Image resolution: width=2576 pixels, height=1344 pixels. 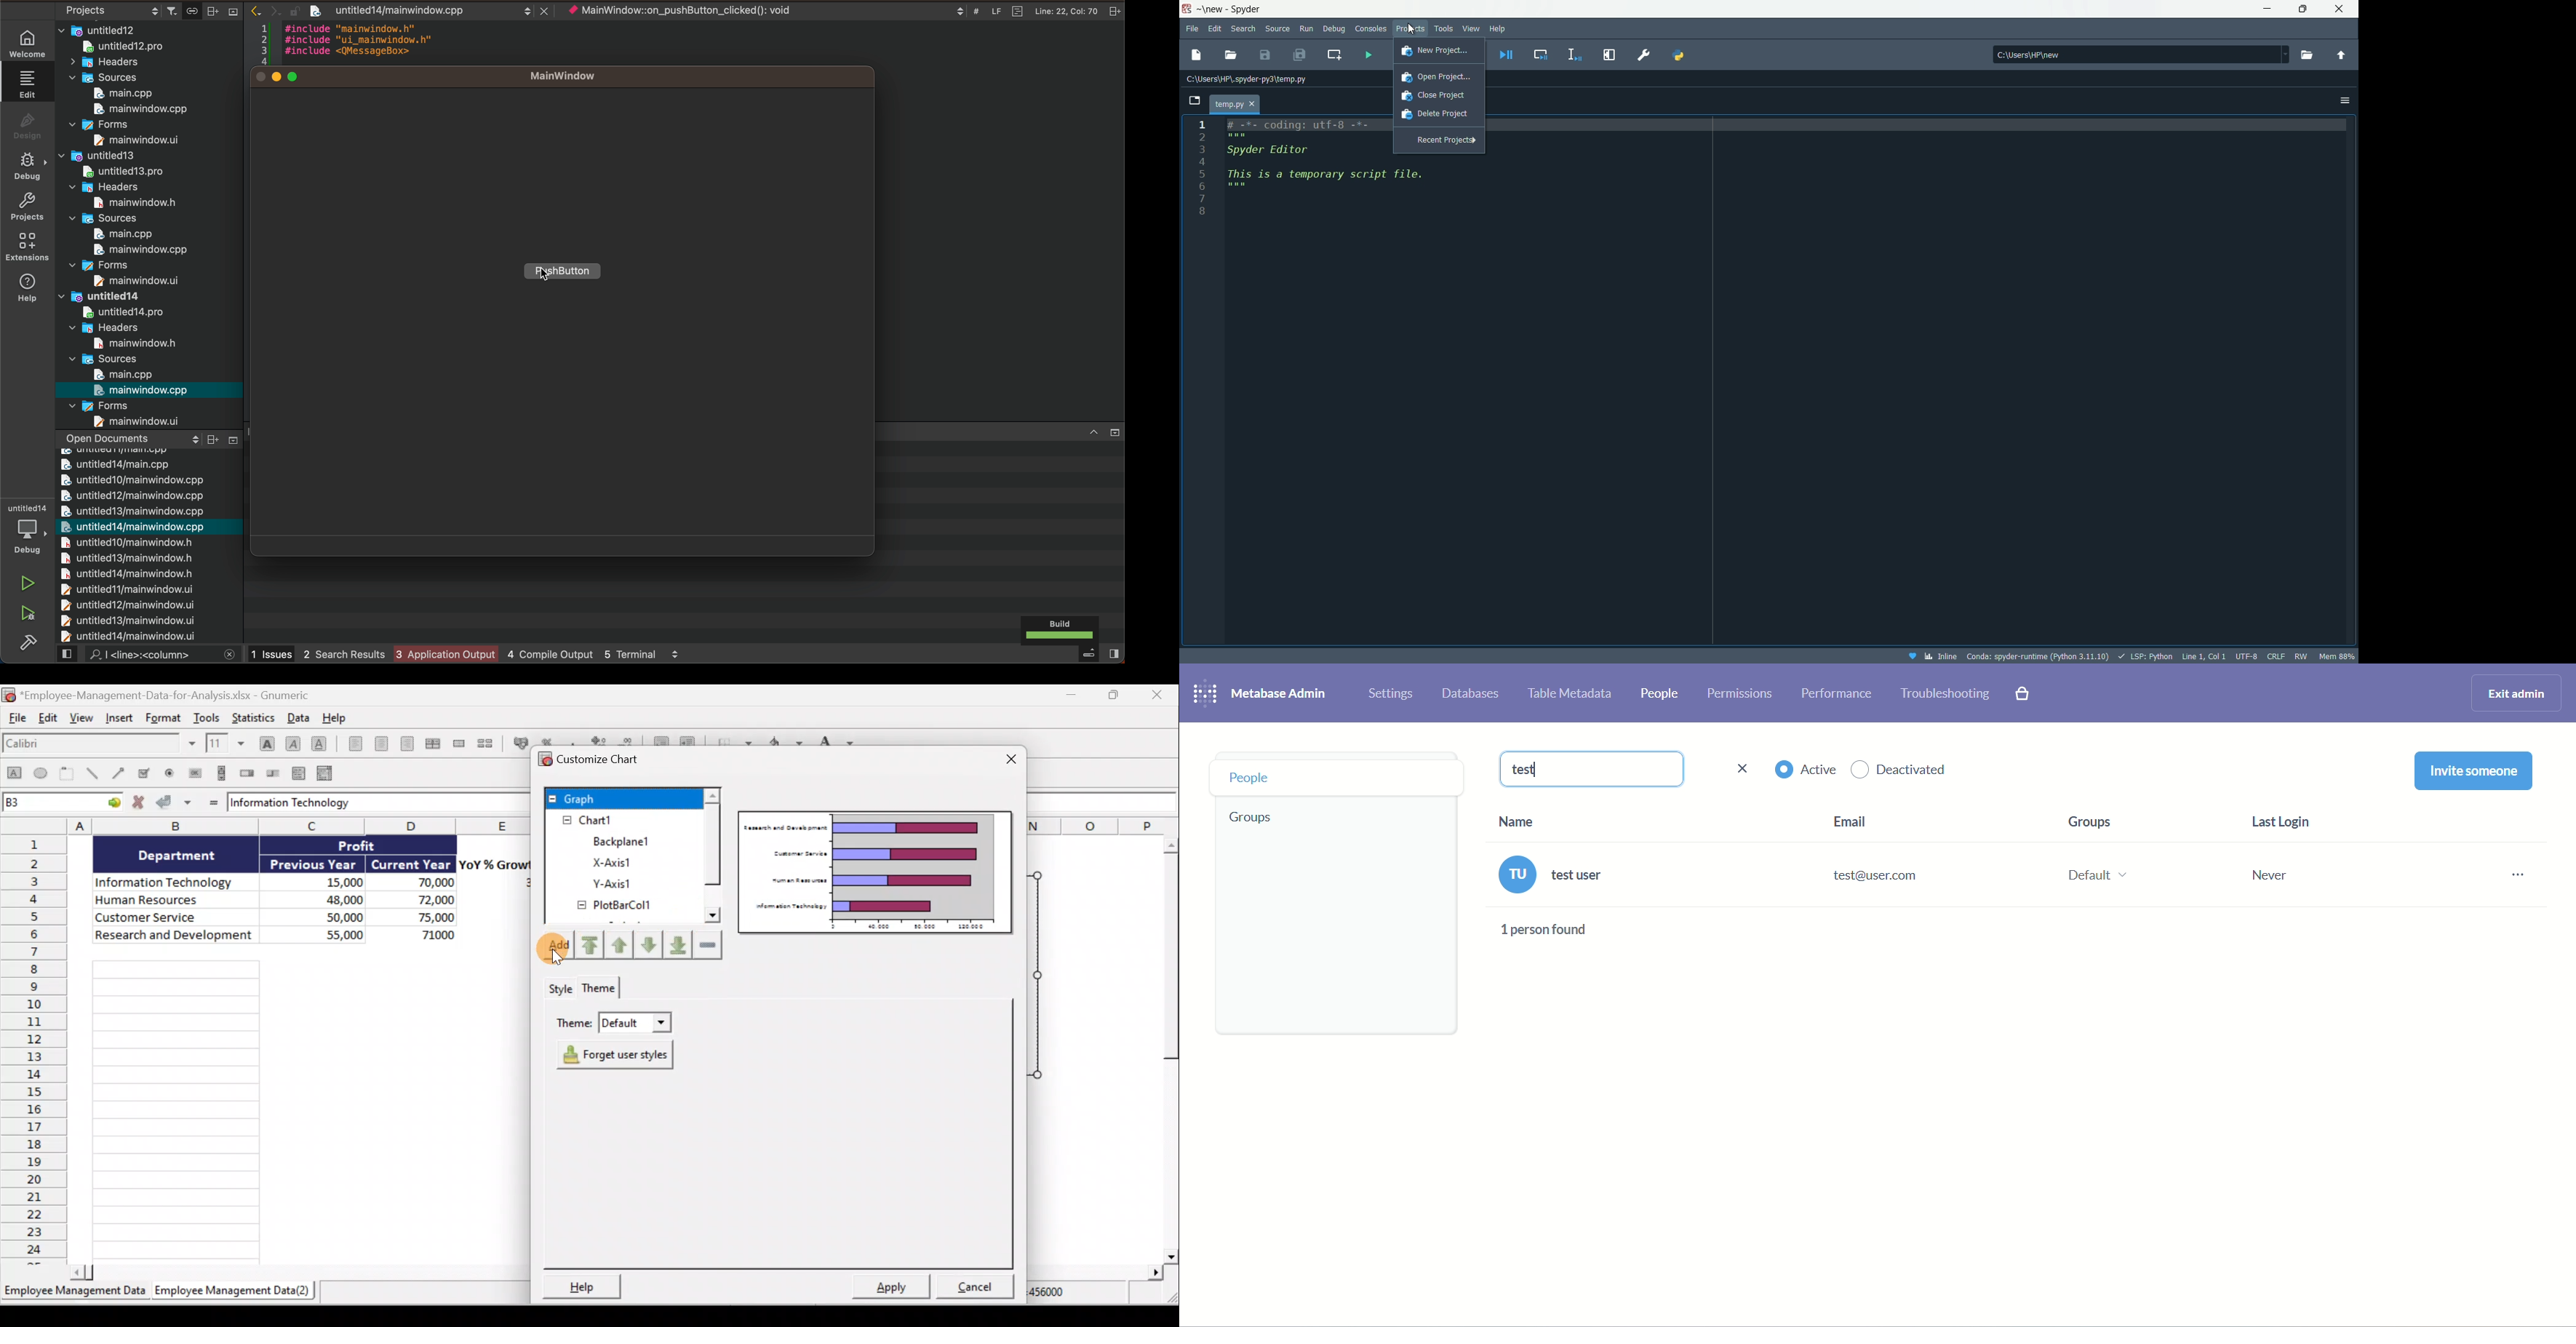 I want to click on Sheet 2, so click(x=235, y=1291).